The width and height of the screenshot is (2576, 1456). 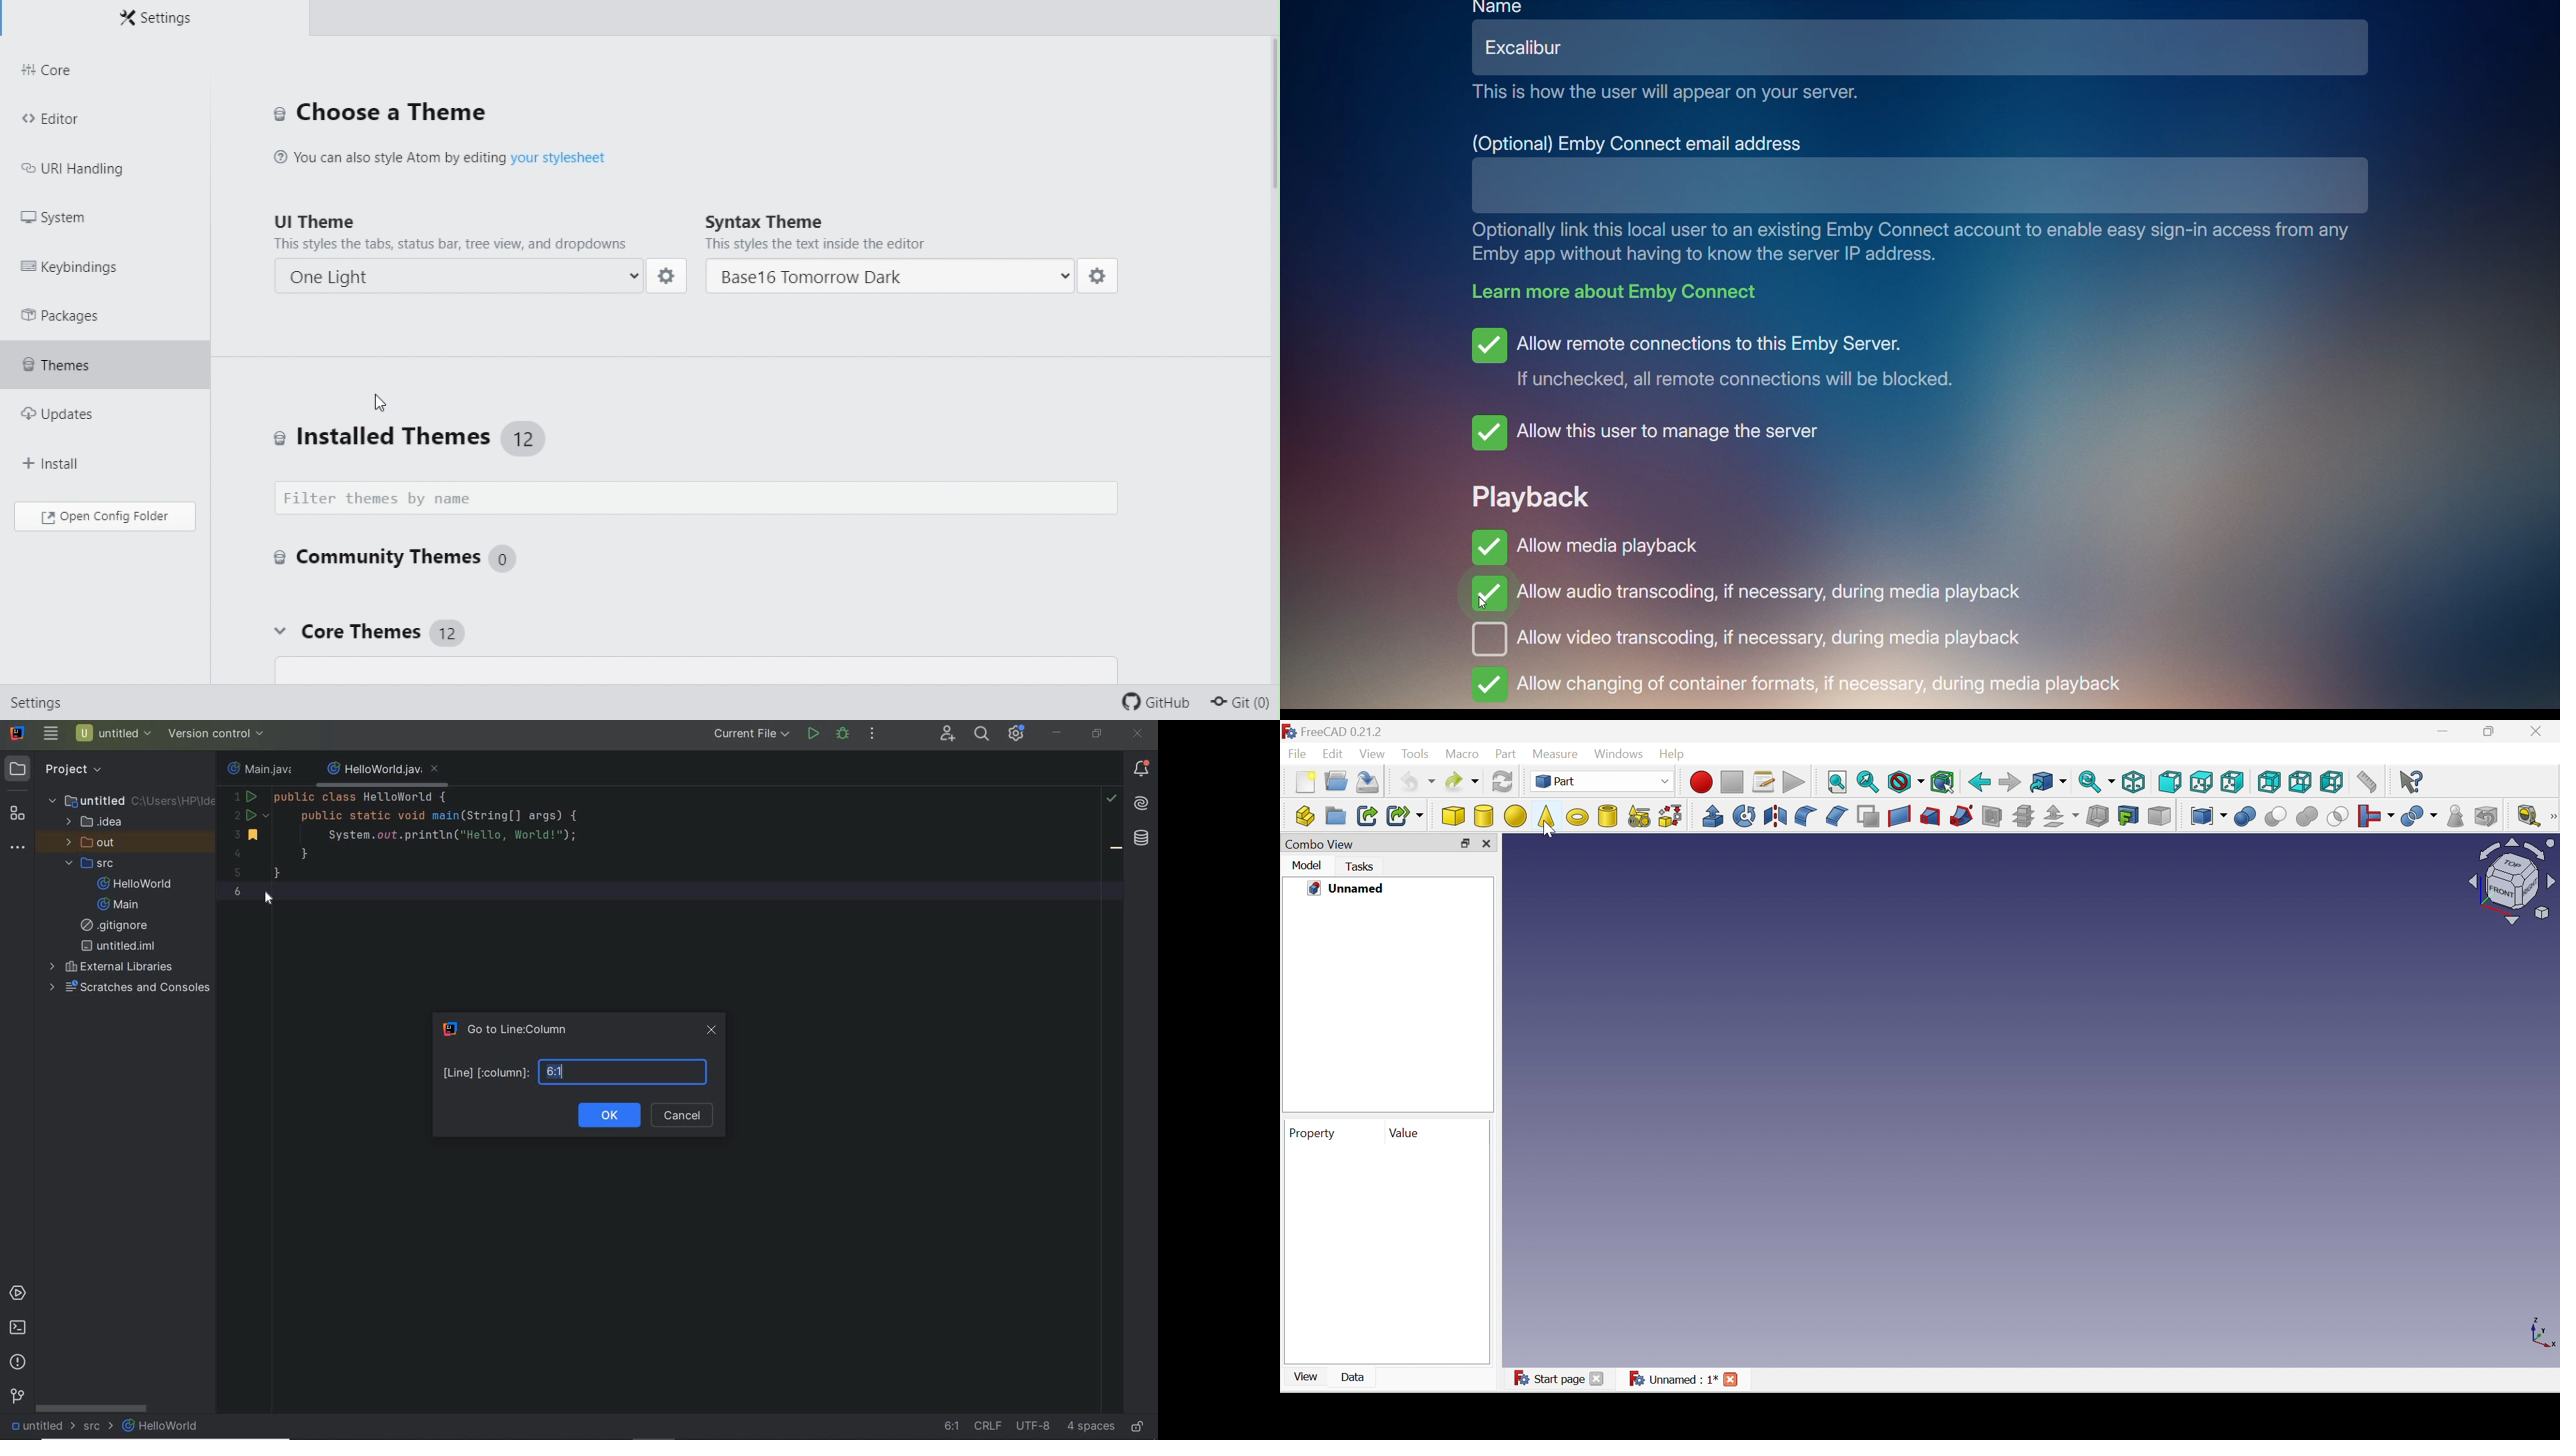 I want to click on Fit all, so click(x=1839, y=781).